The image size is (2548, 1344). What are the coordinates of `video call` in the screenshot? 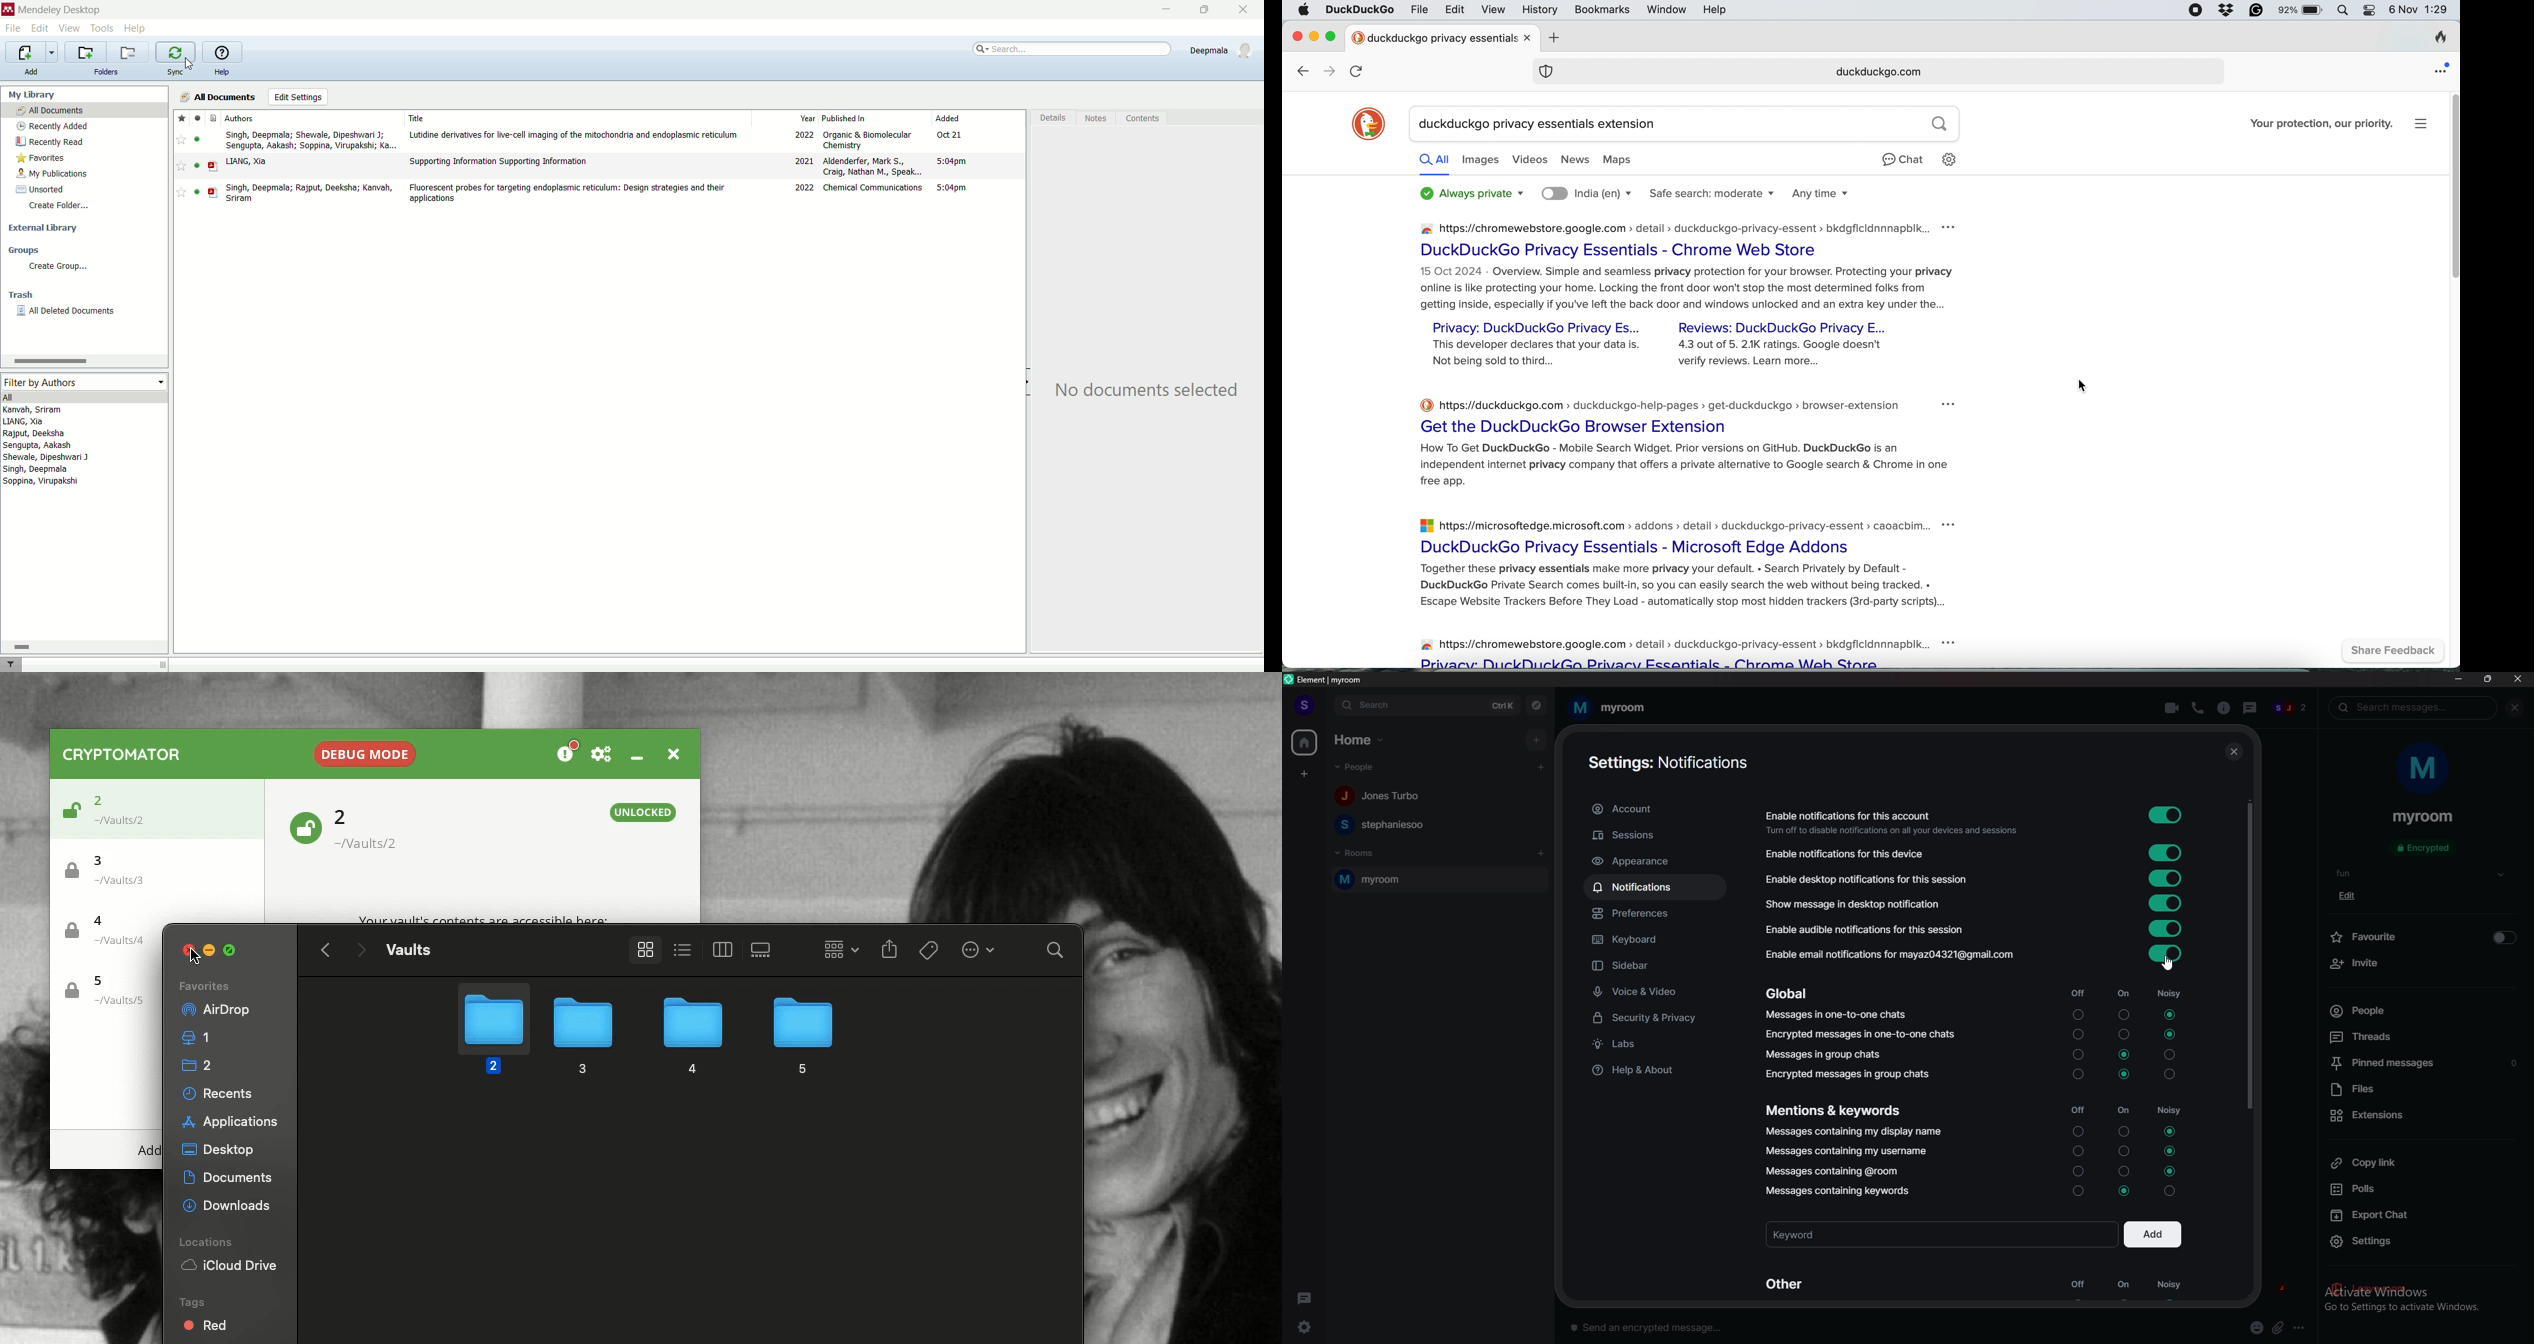 It's located at (2173, 707).